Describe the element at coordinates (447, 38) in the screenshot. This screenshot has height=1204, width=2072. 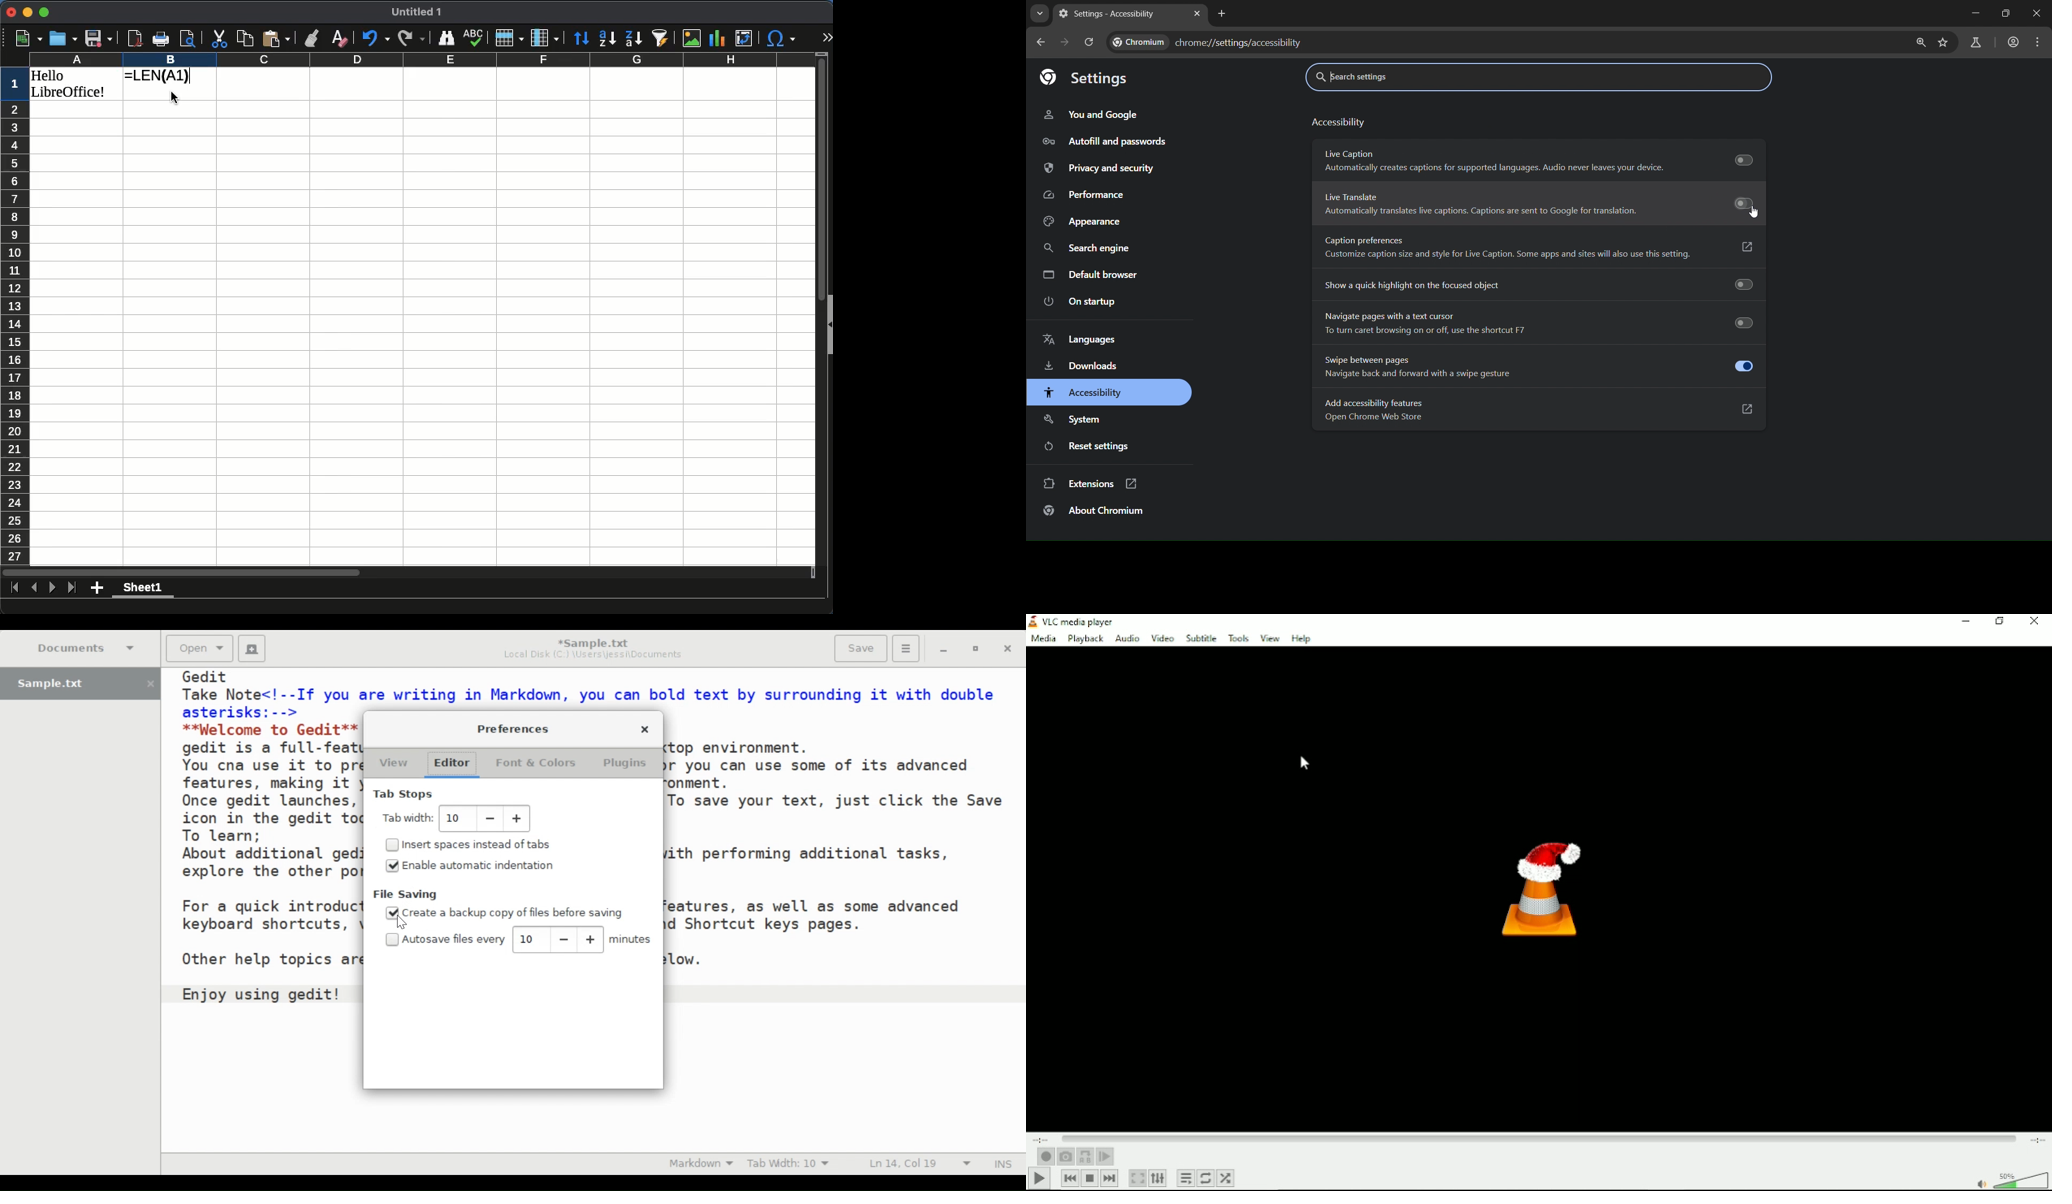
I see `finder` at that location.